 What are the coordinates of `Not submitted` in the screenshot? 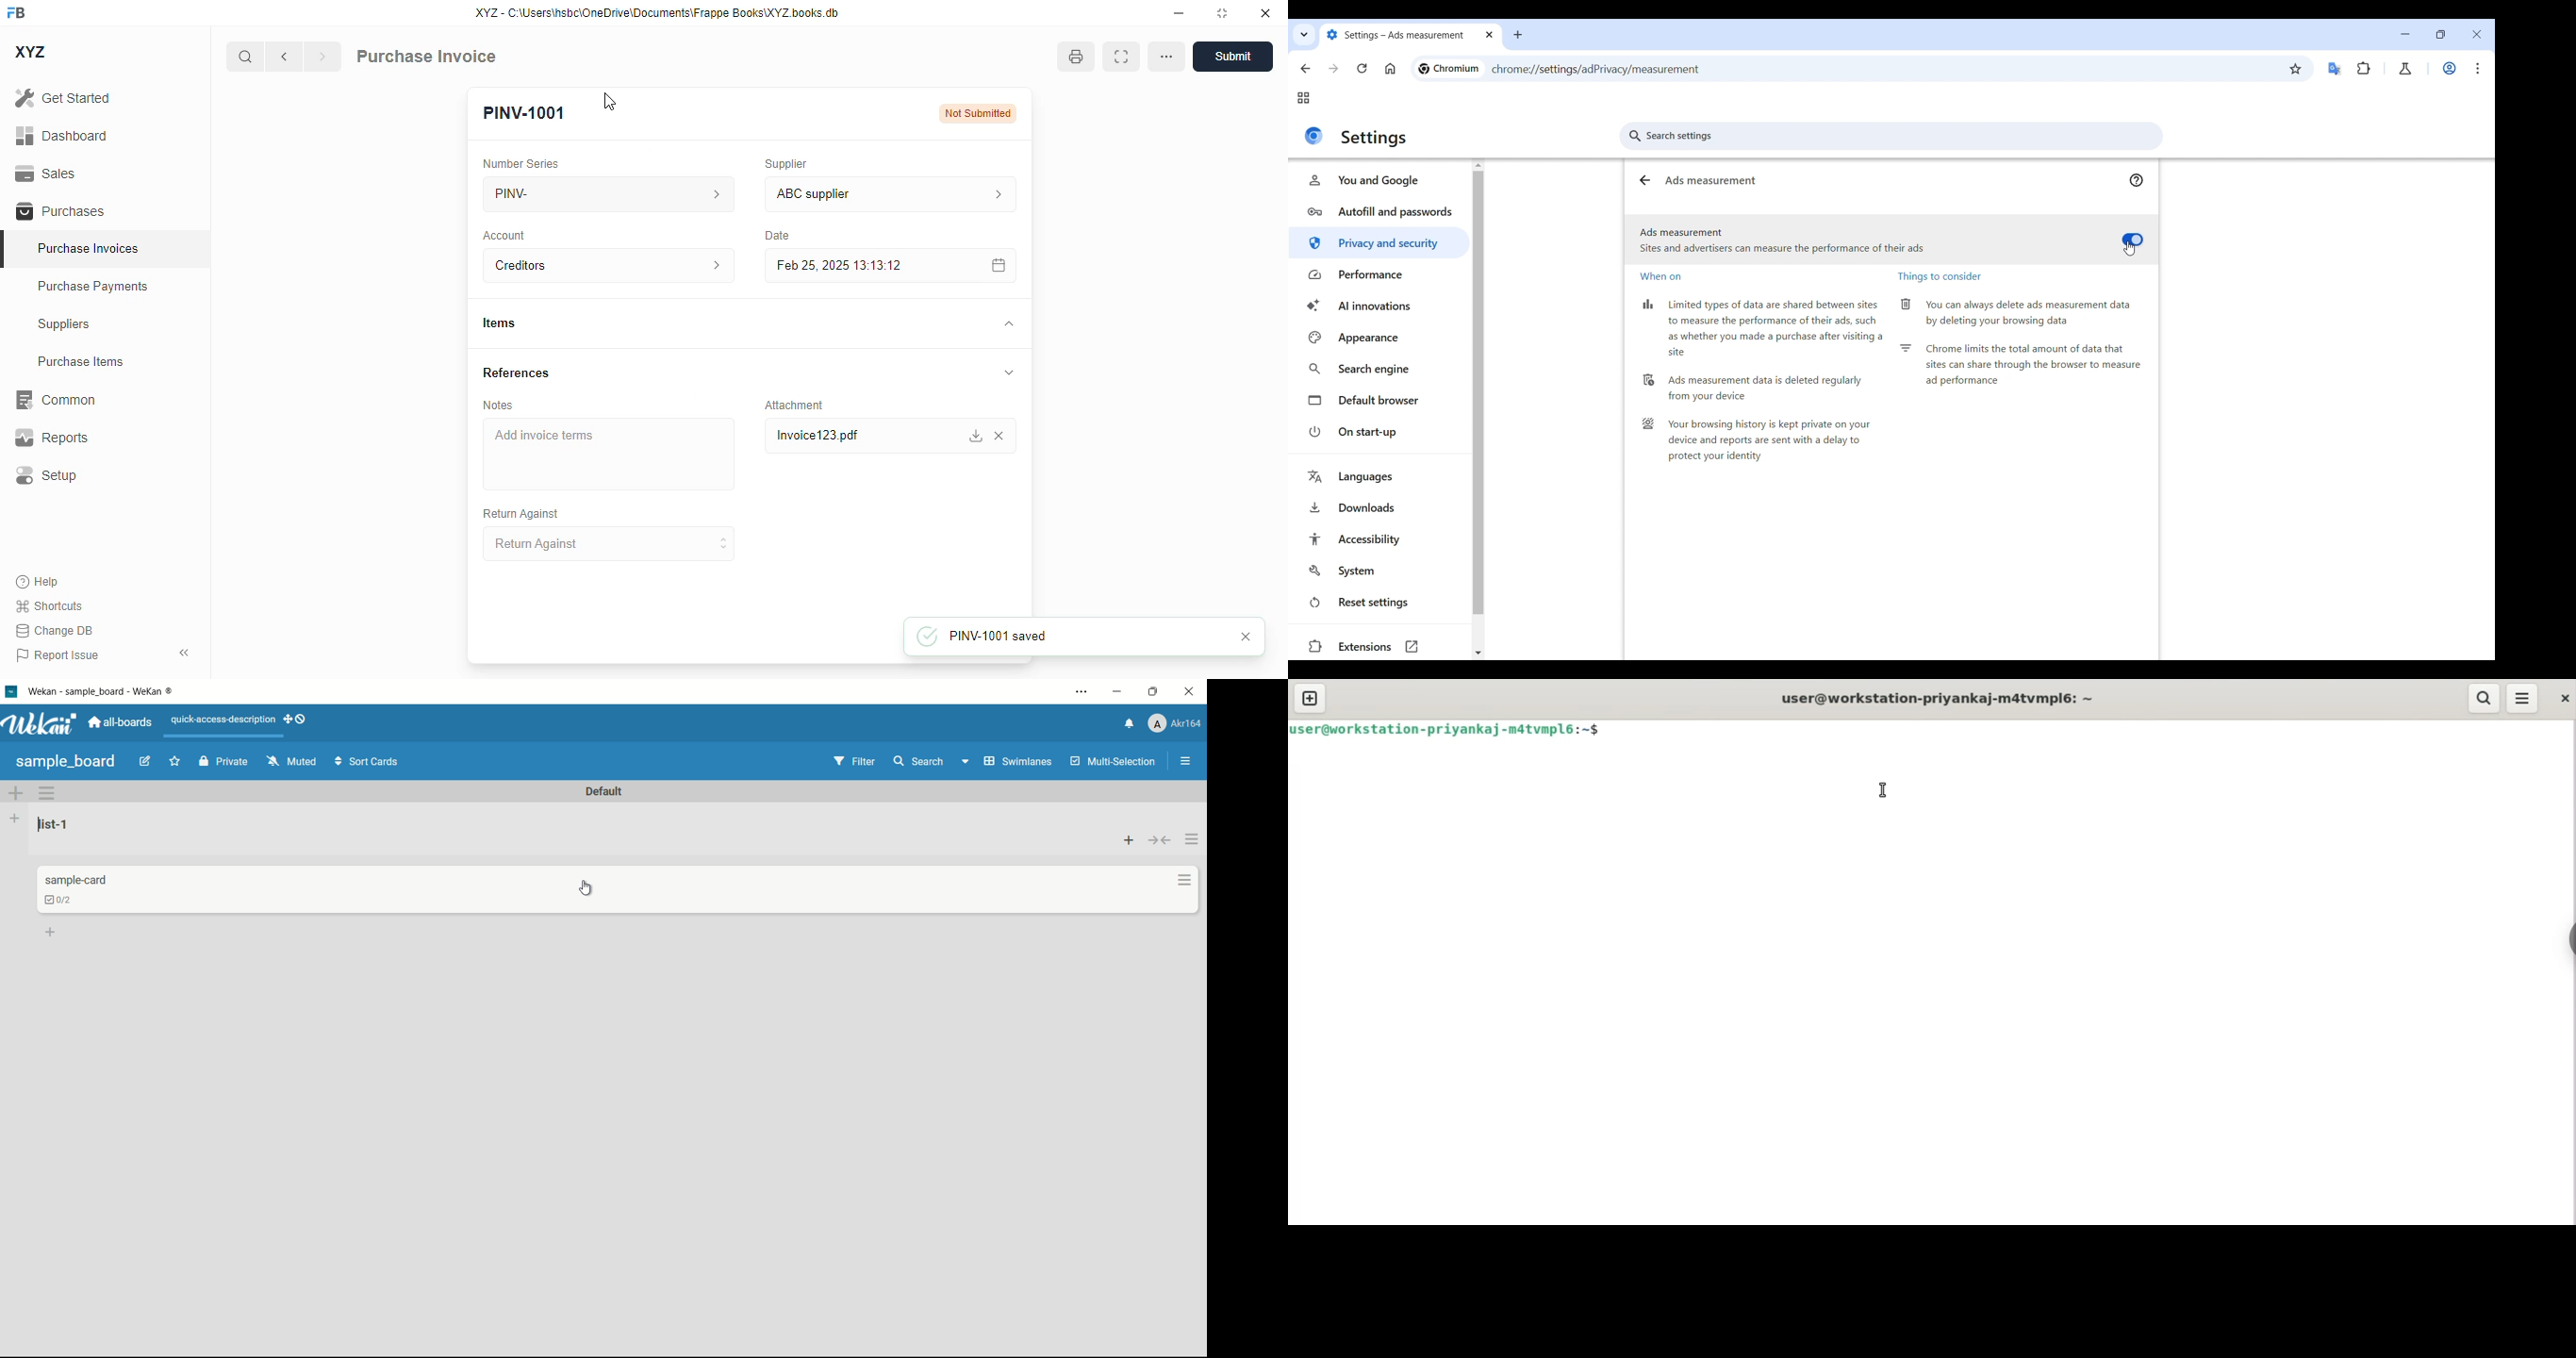 It's located at (979, 113).